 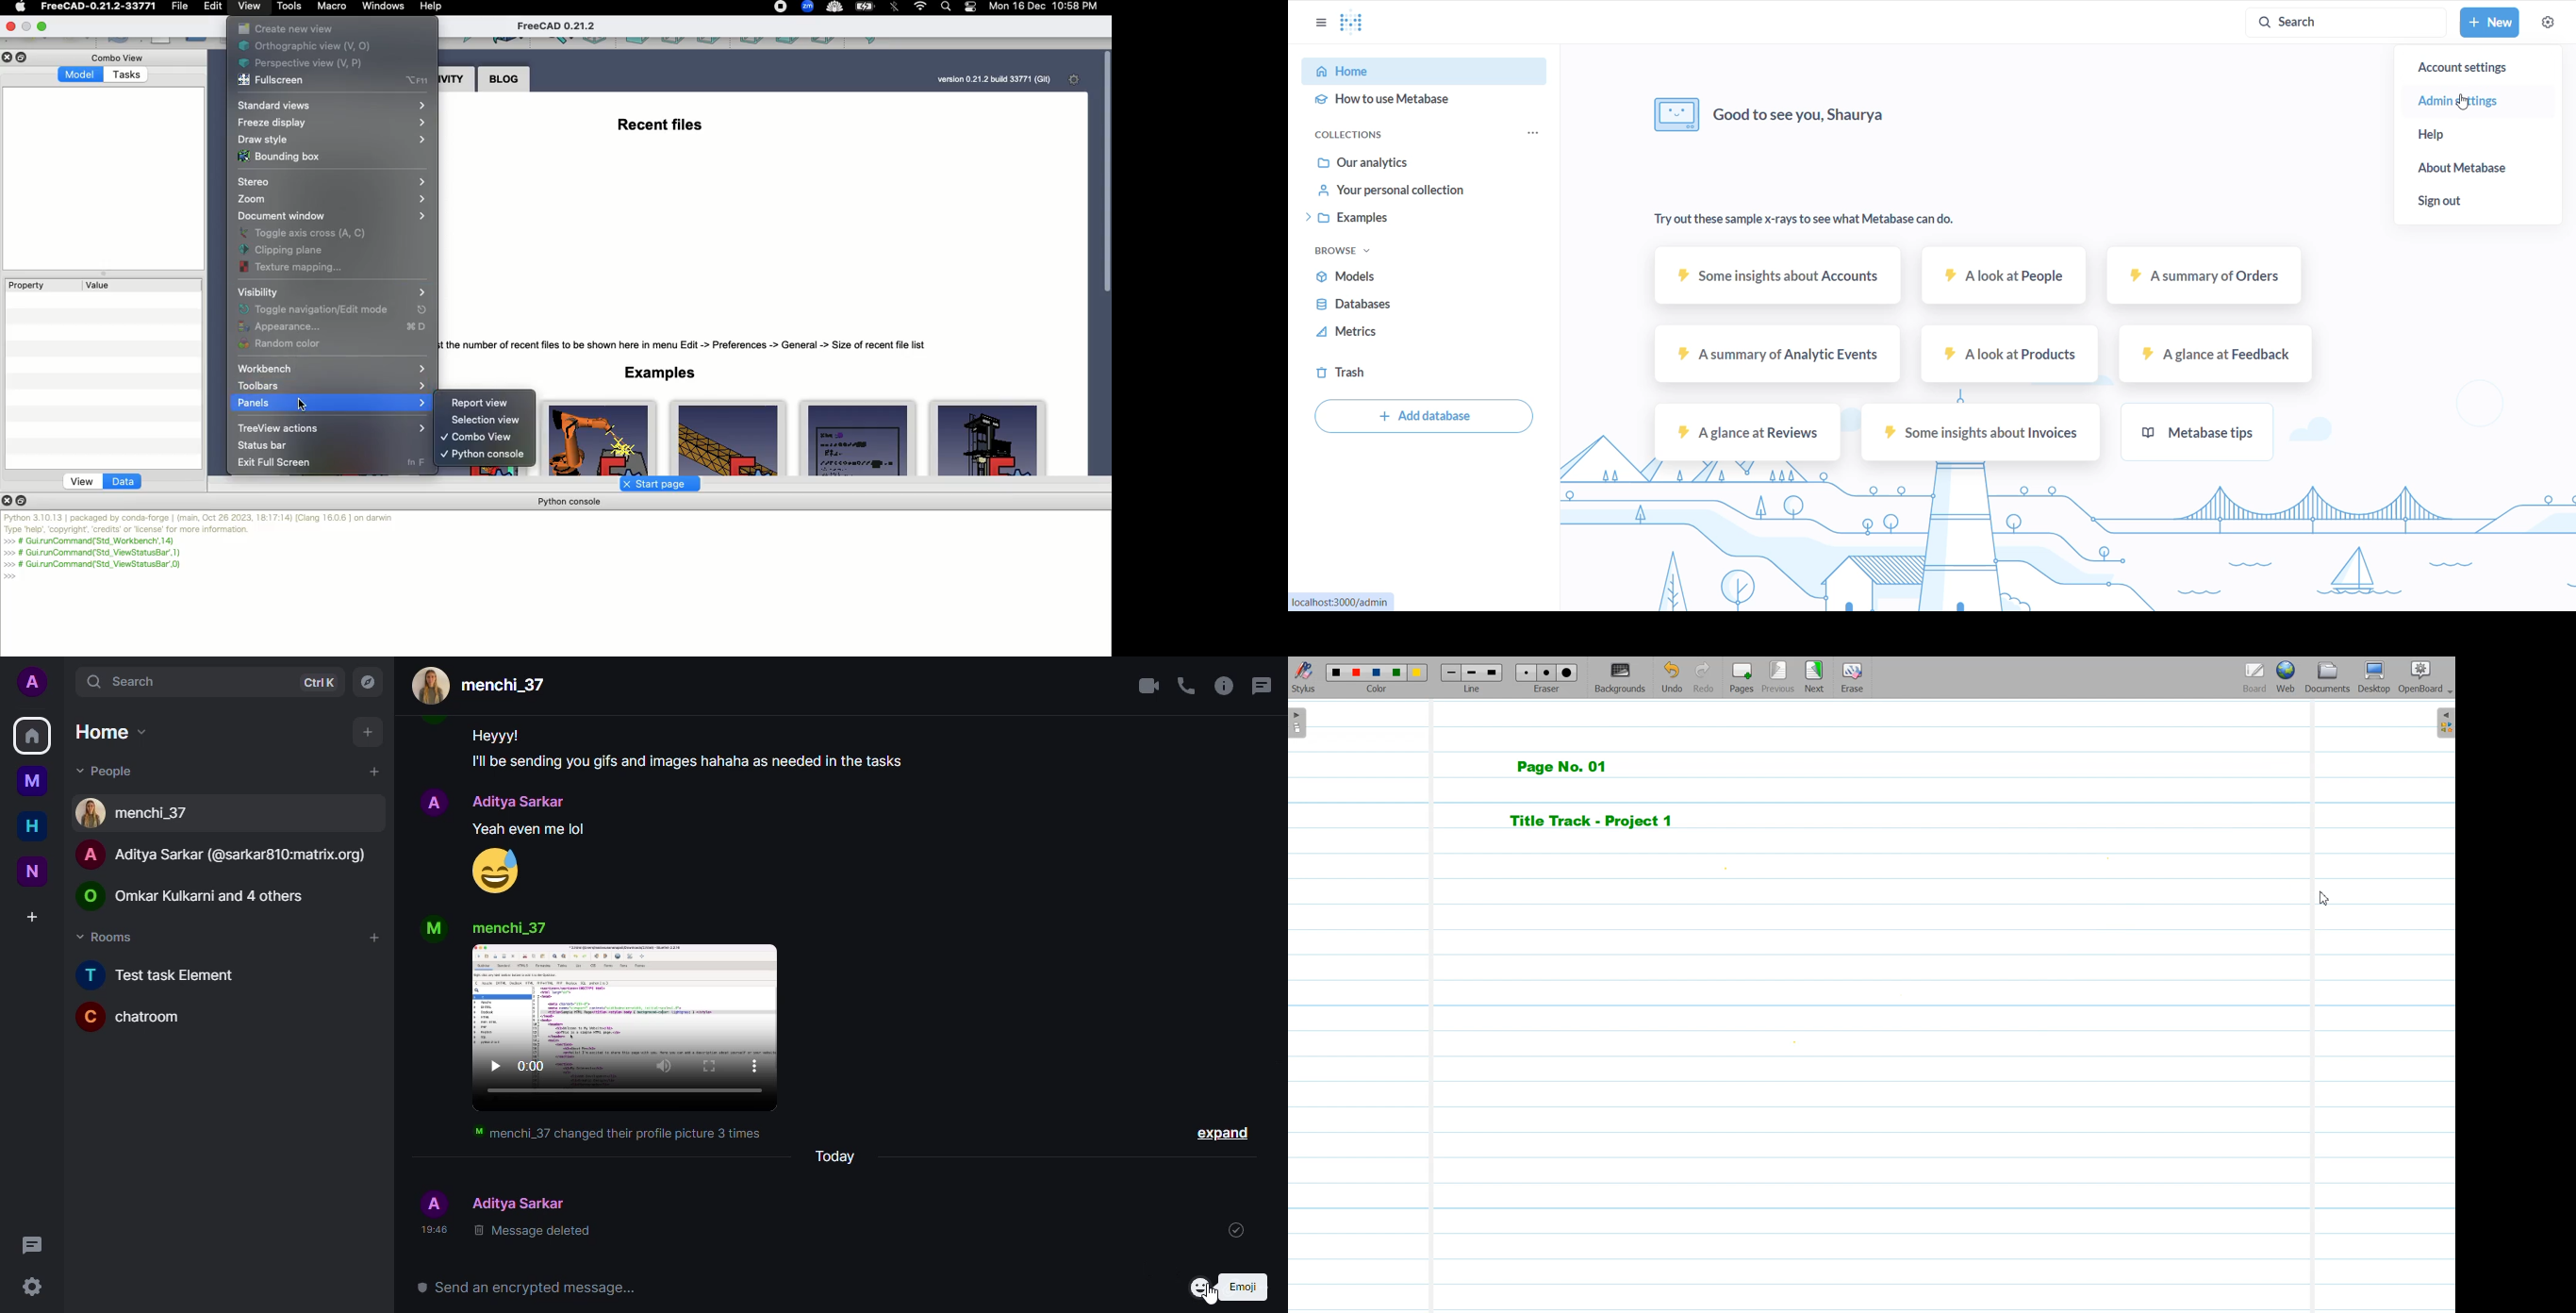 I want to click on sent, so click(x=1234, y=1231).